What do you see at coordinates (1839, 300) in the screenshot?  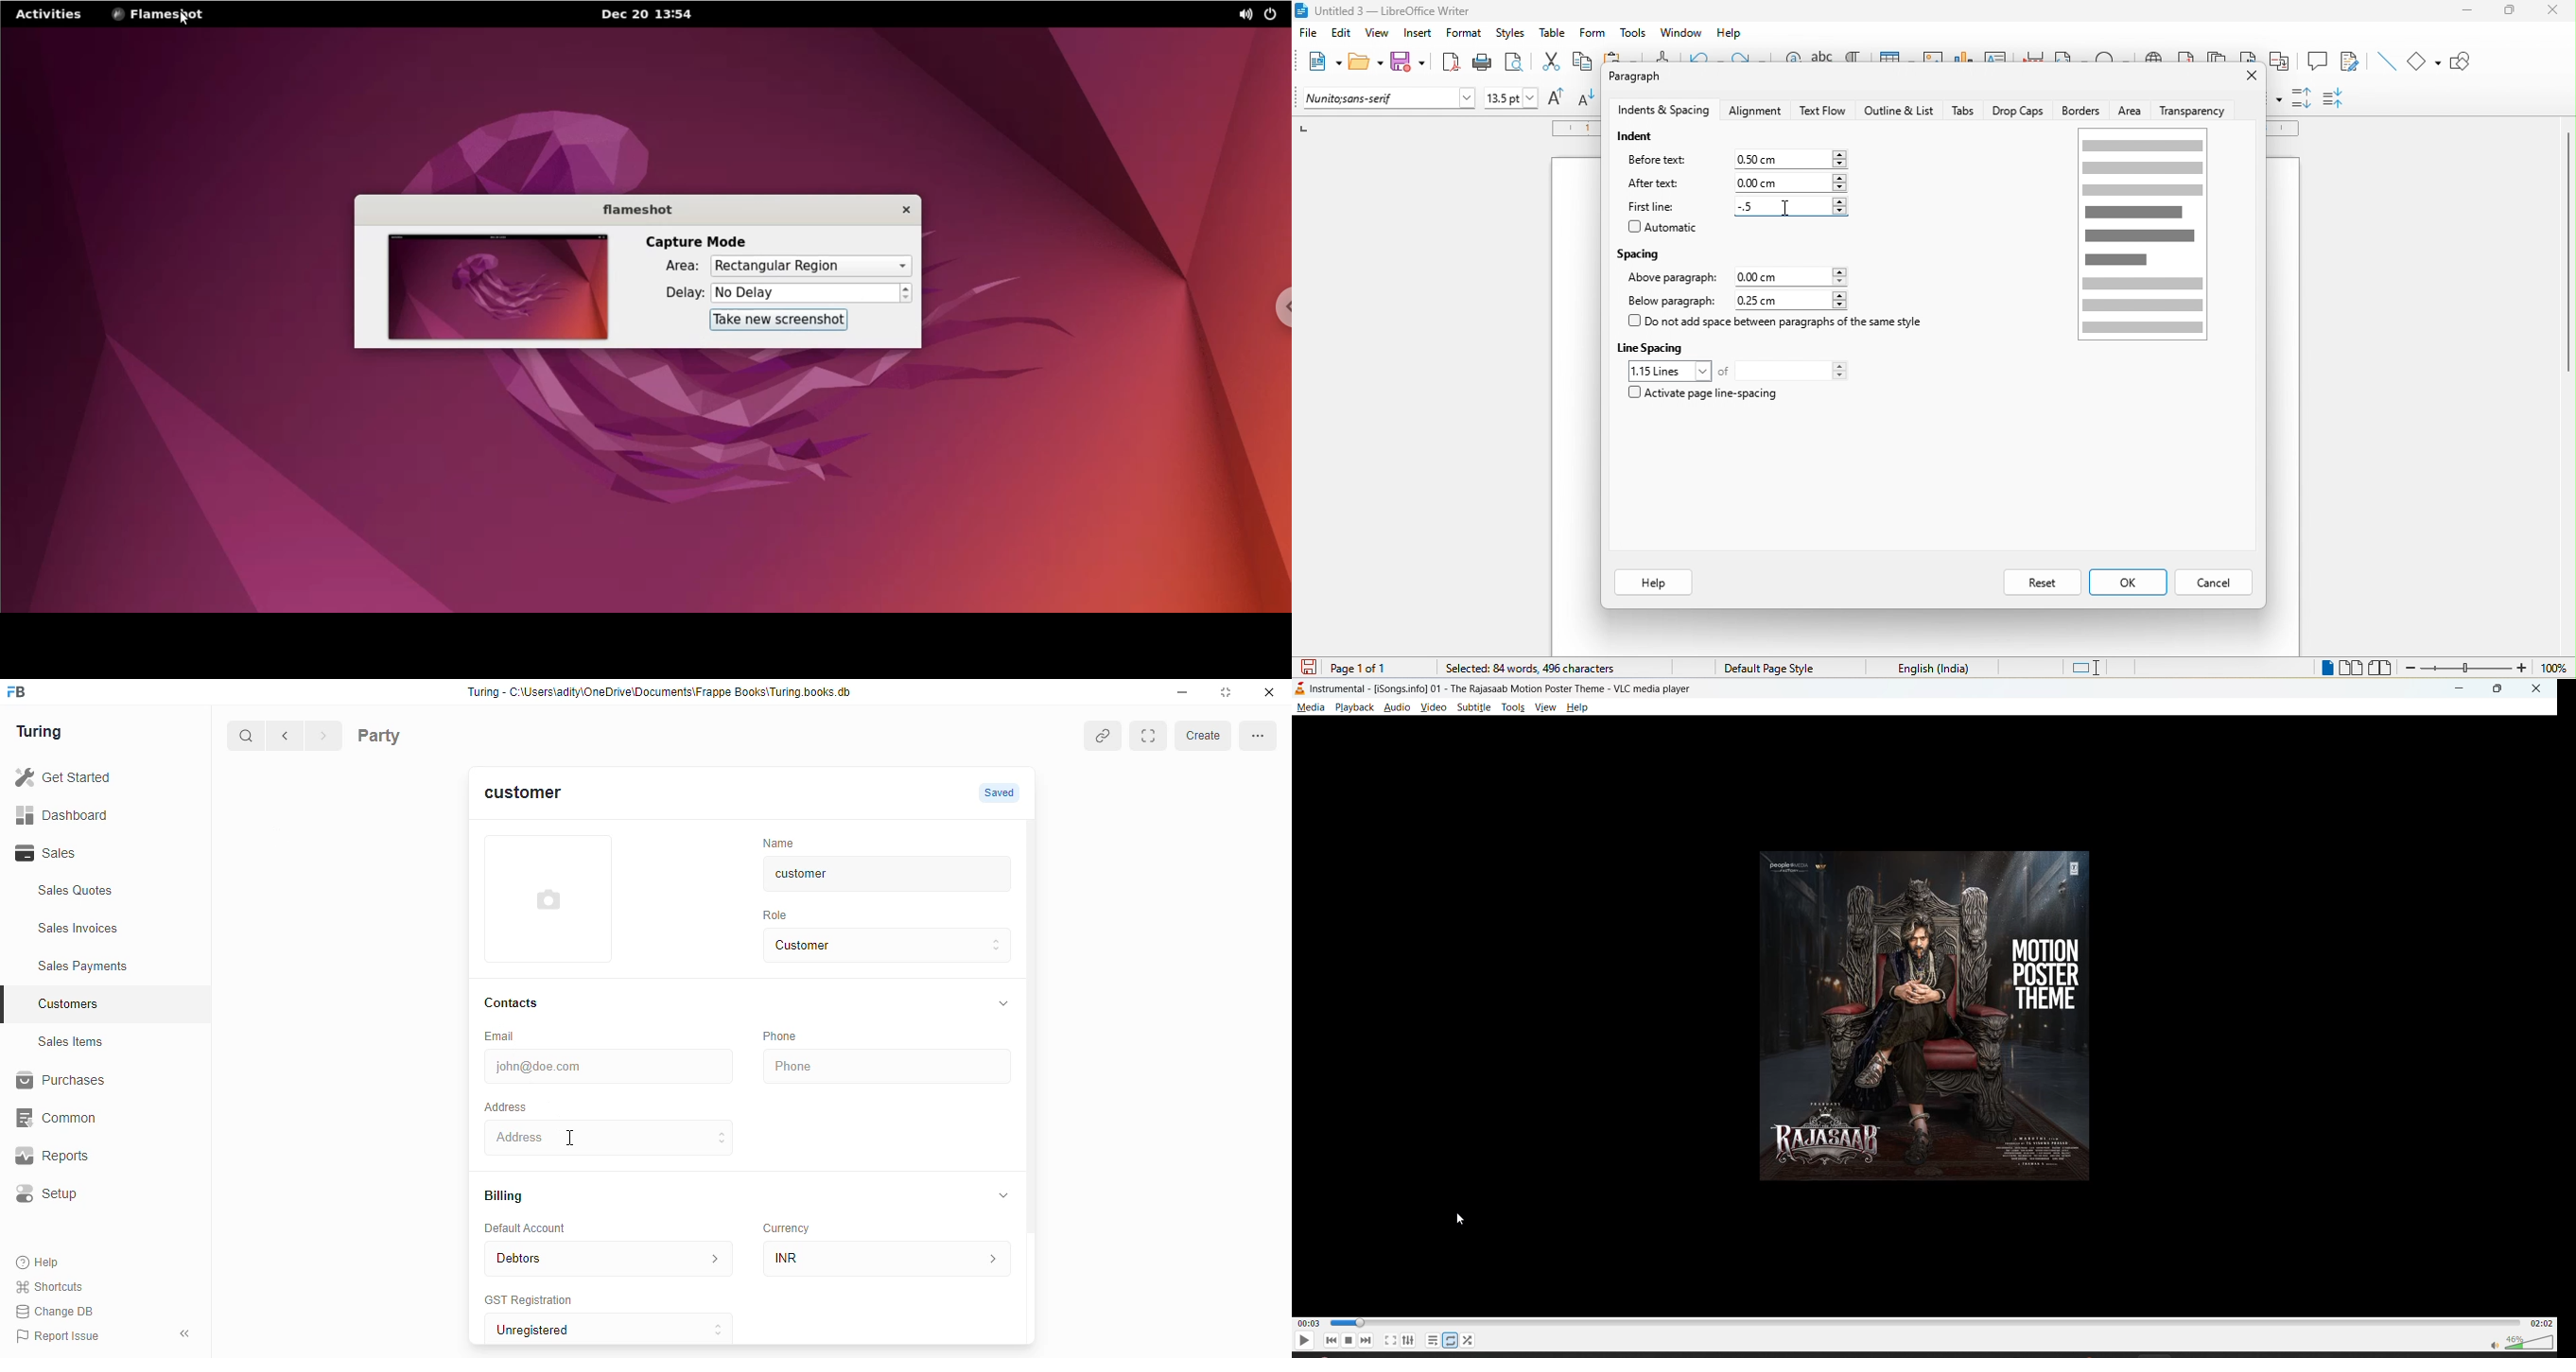 I see `increase or decrease` at bounding box center [1839, 300].